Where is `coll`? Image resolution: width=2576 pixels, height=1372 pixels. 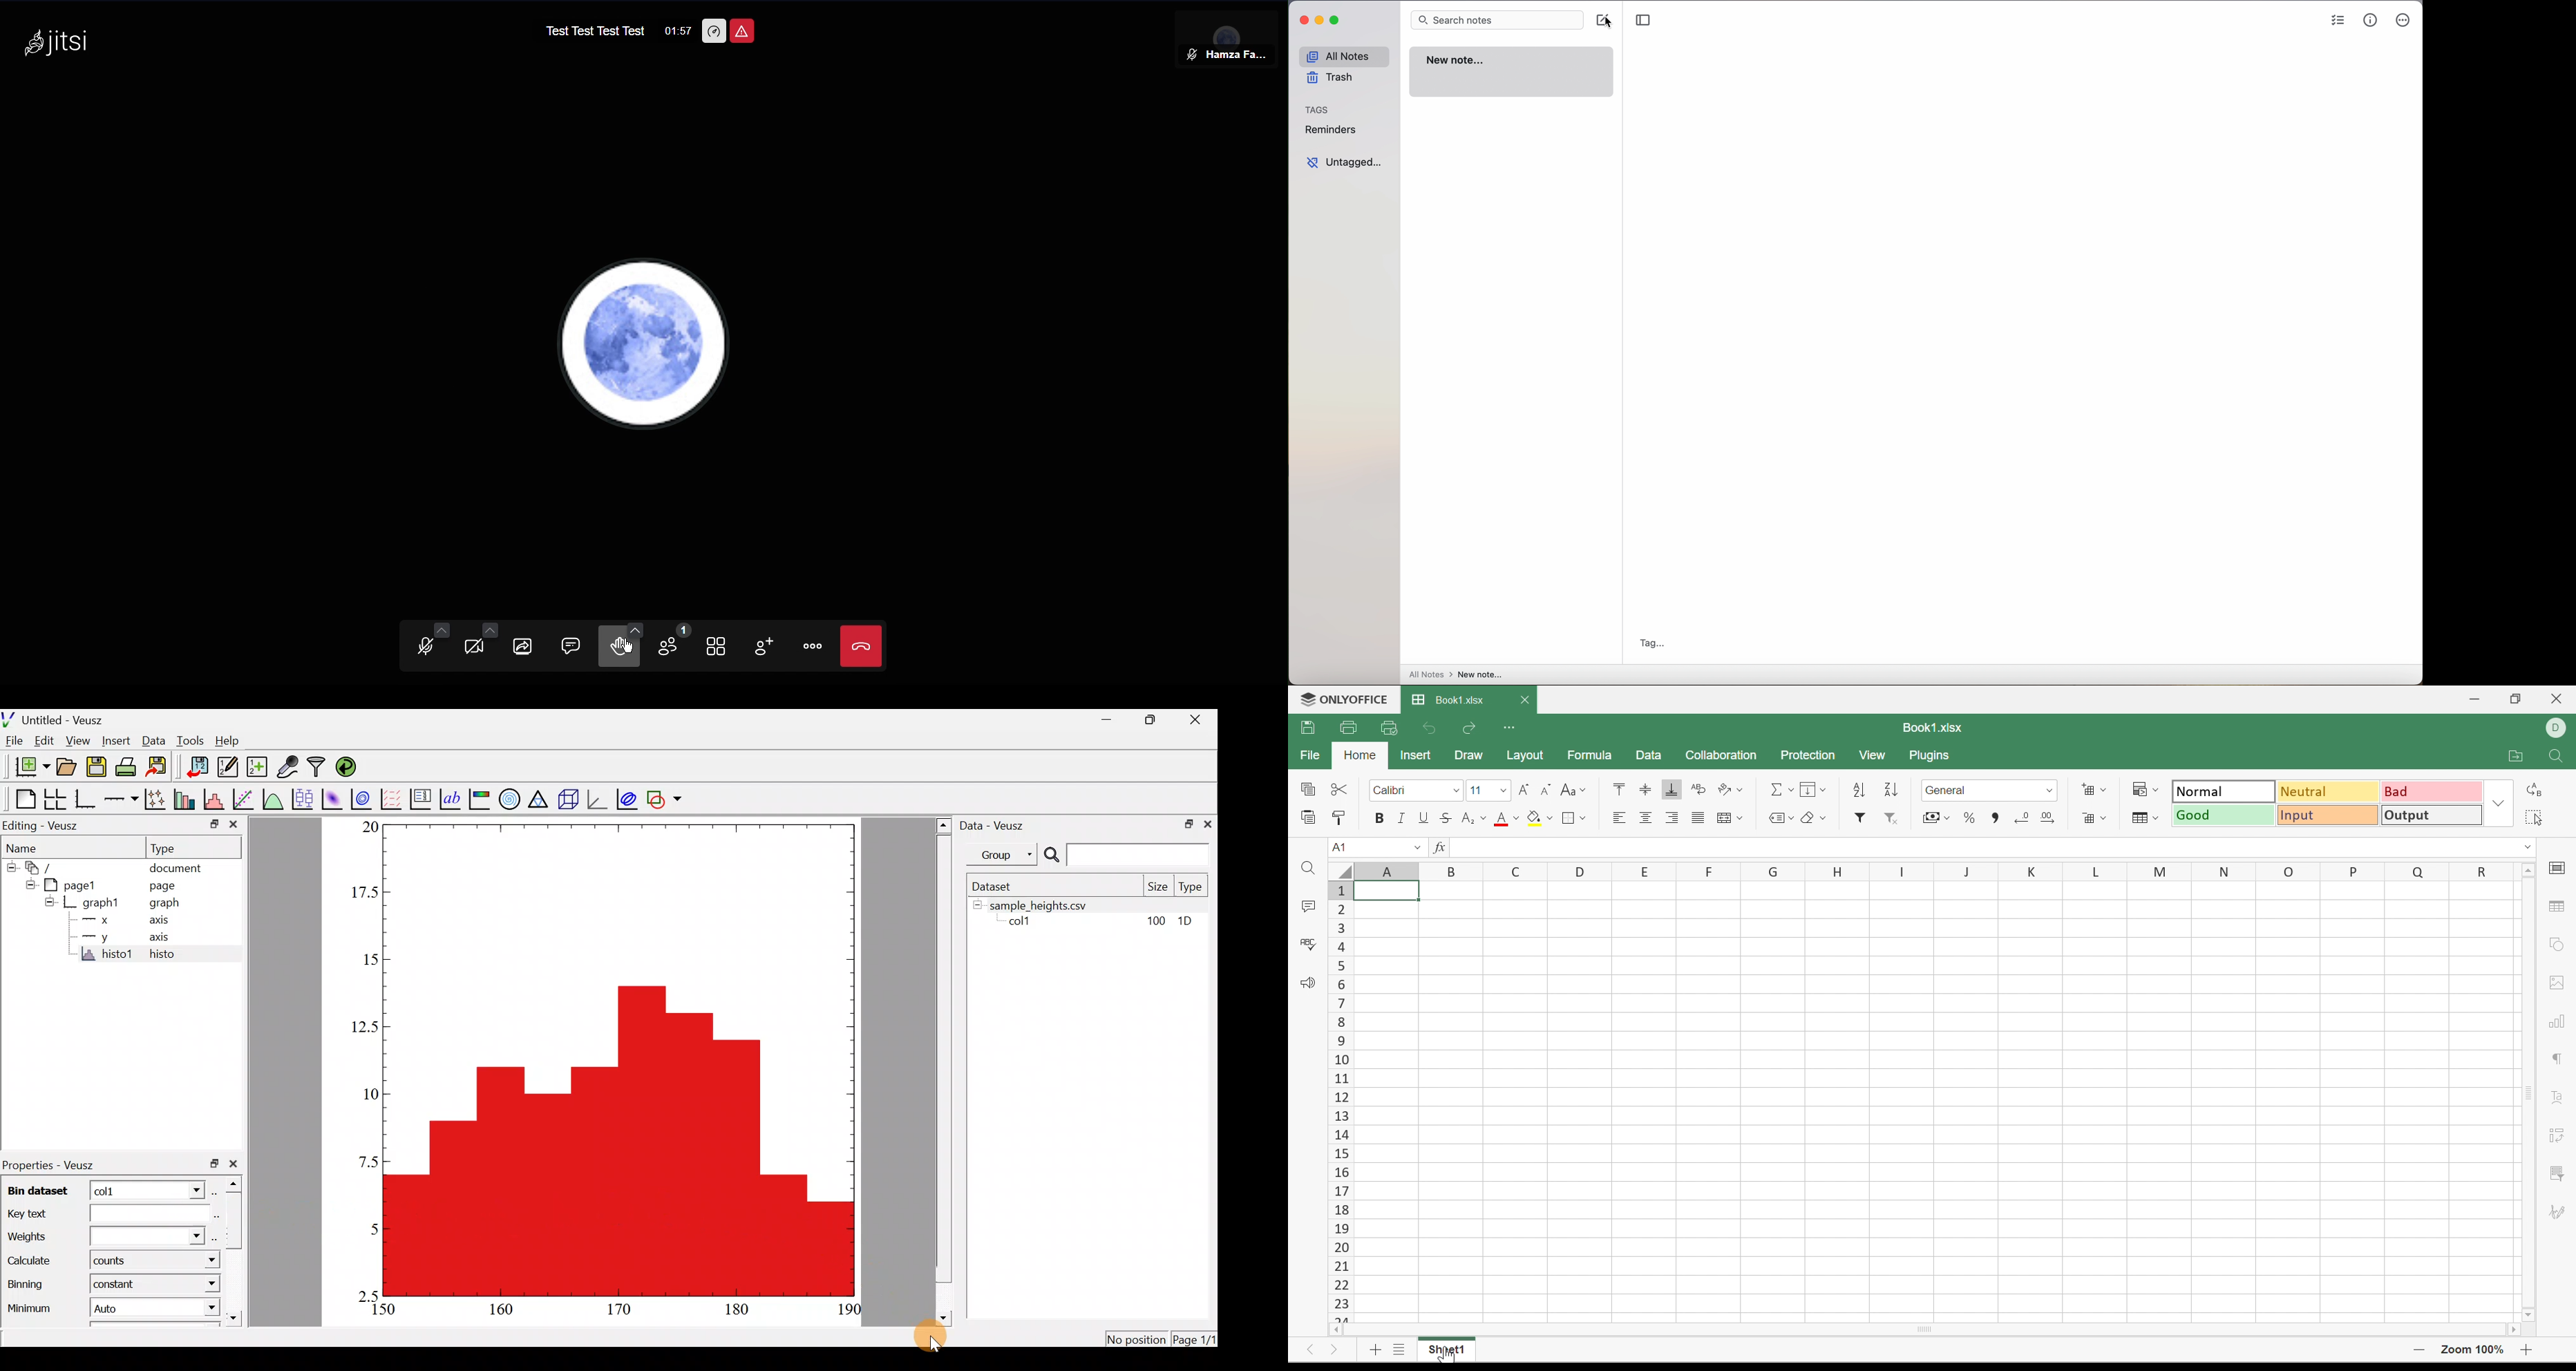 coll is located at coordinates (1025, 922).